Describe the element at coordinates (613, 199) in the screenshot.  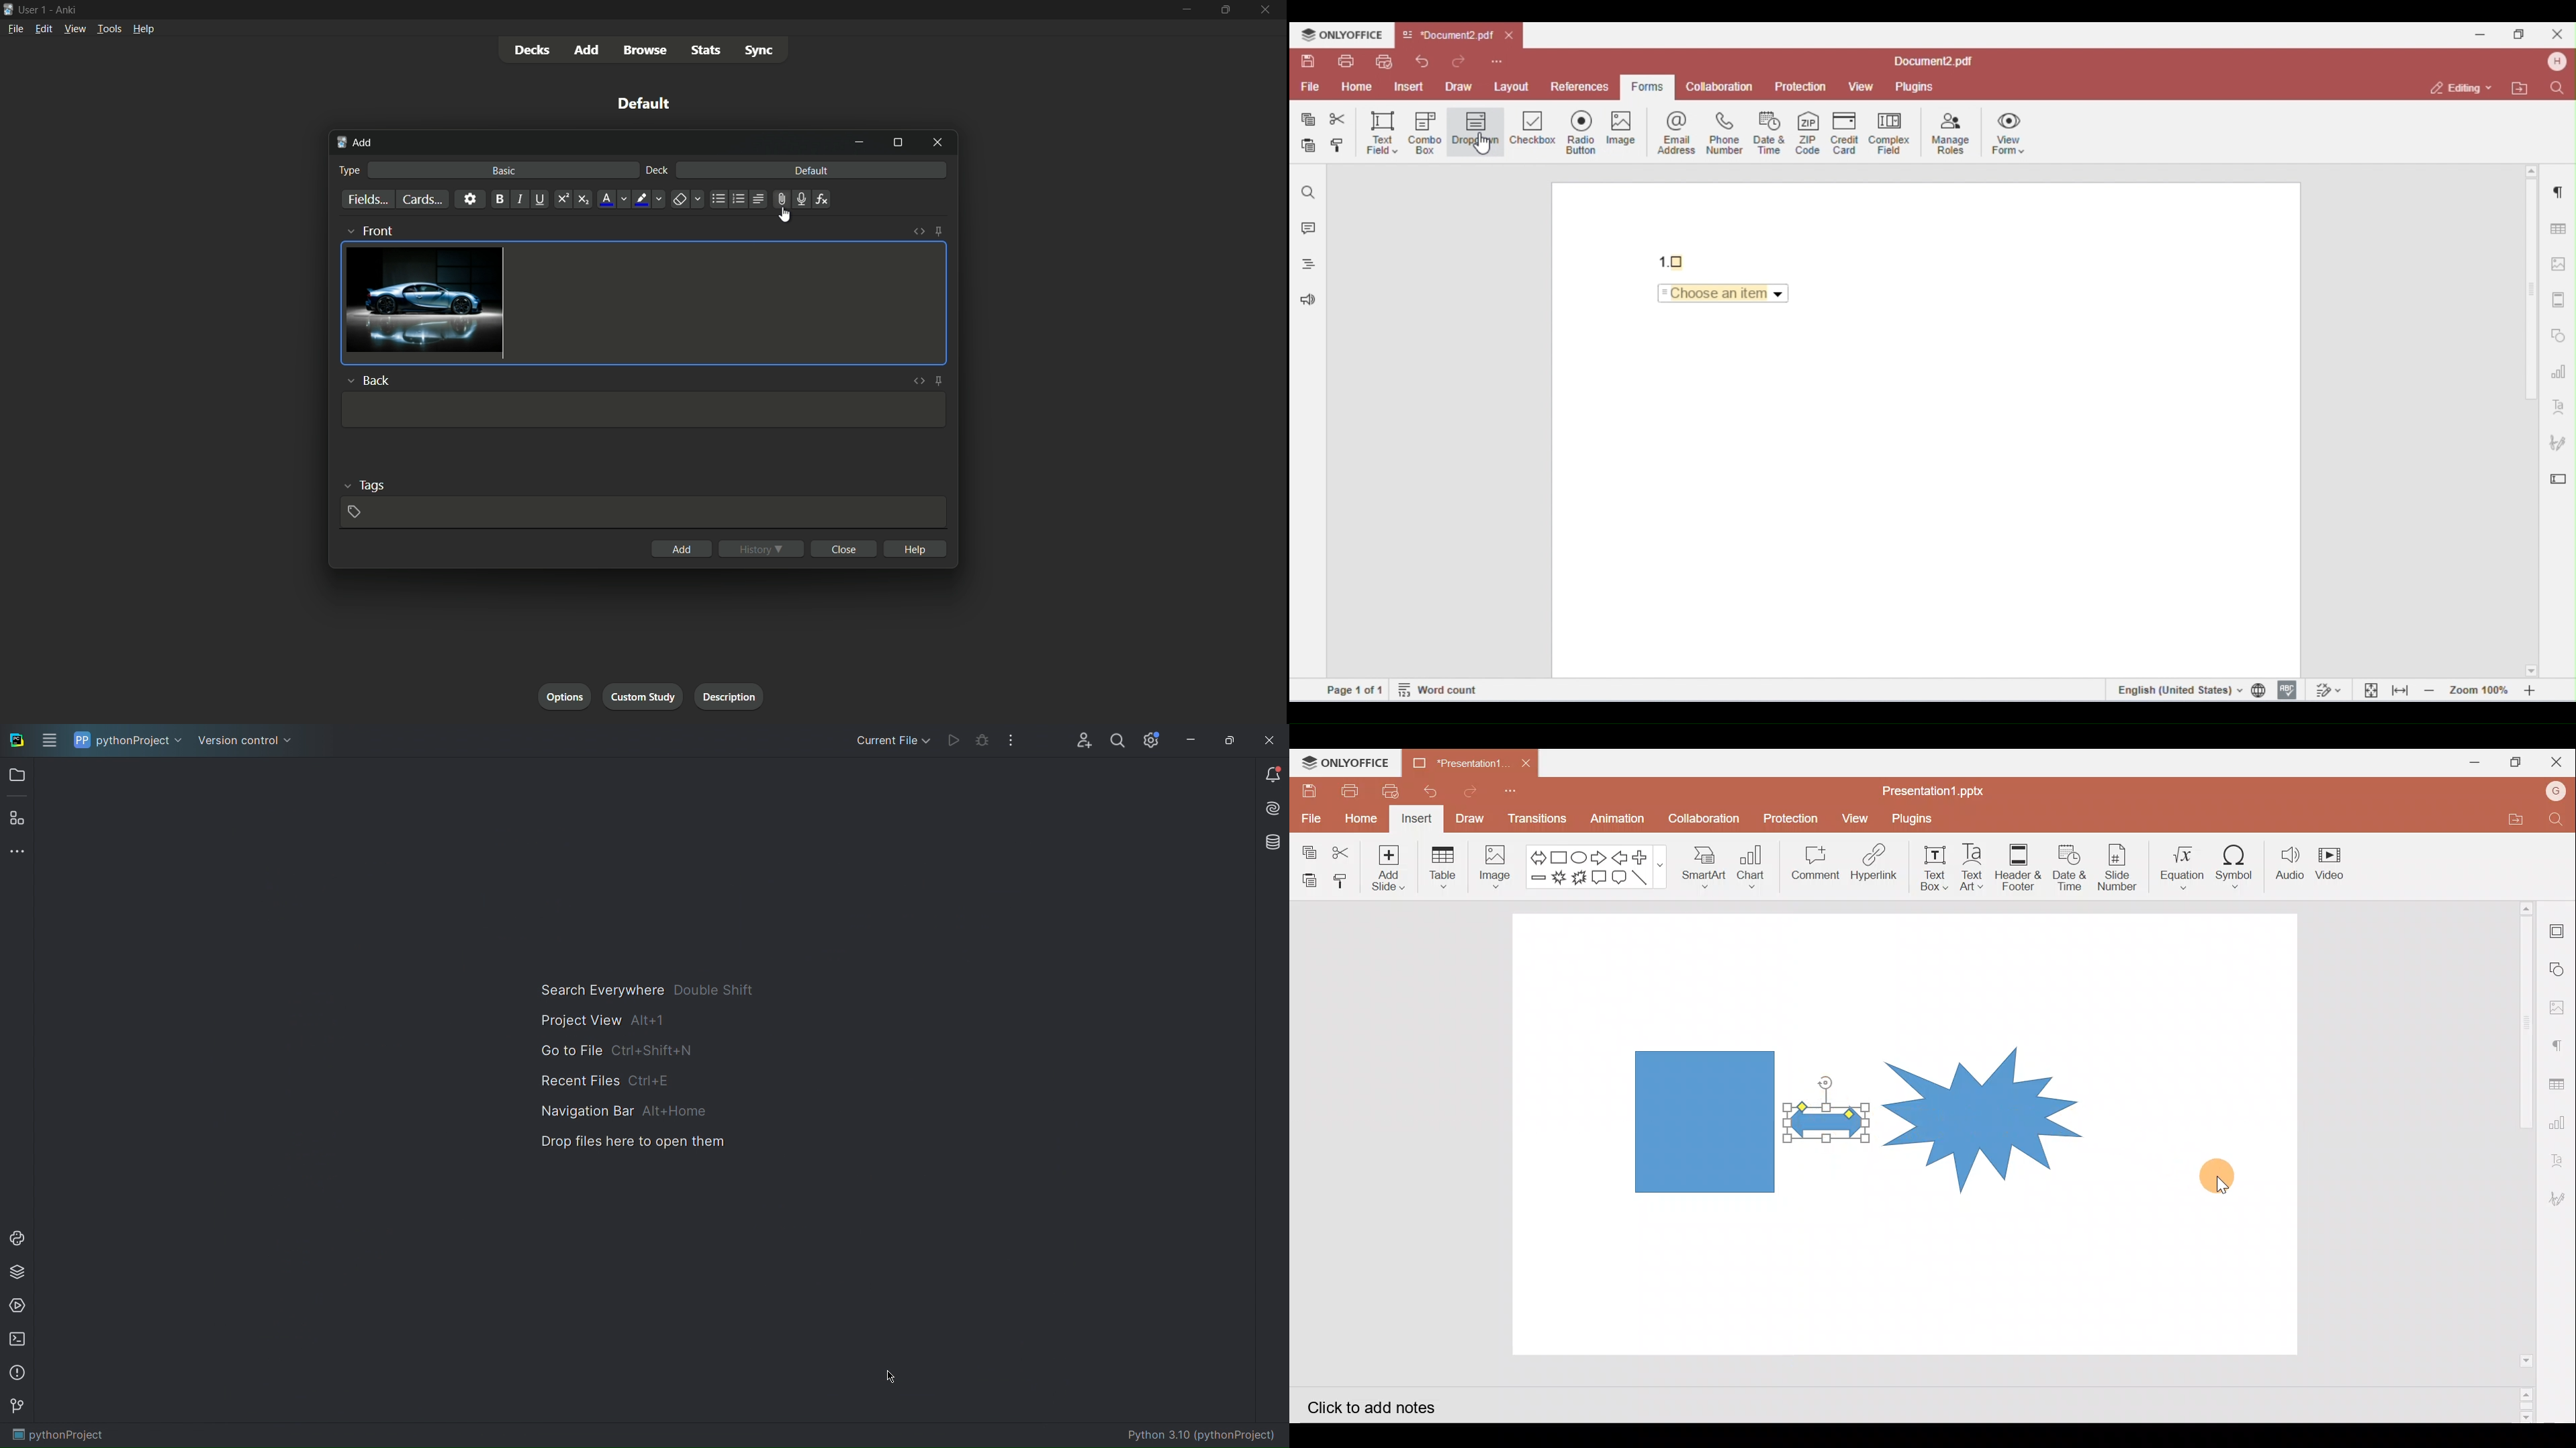
I see `font color` at that location.